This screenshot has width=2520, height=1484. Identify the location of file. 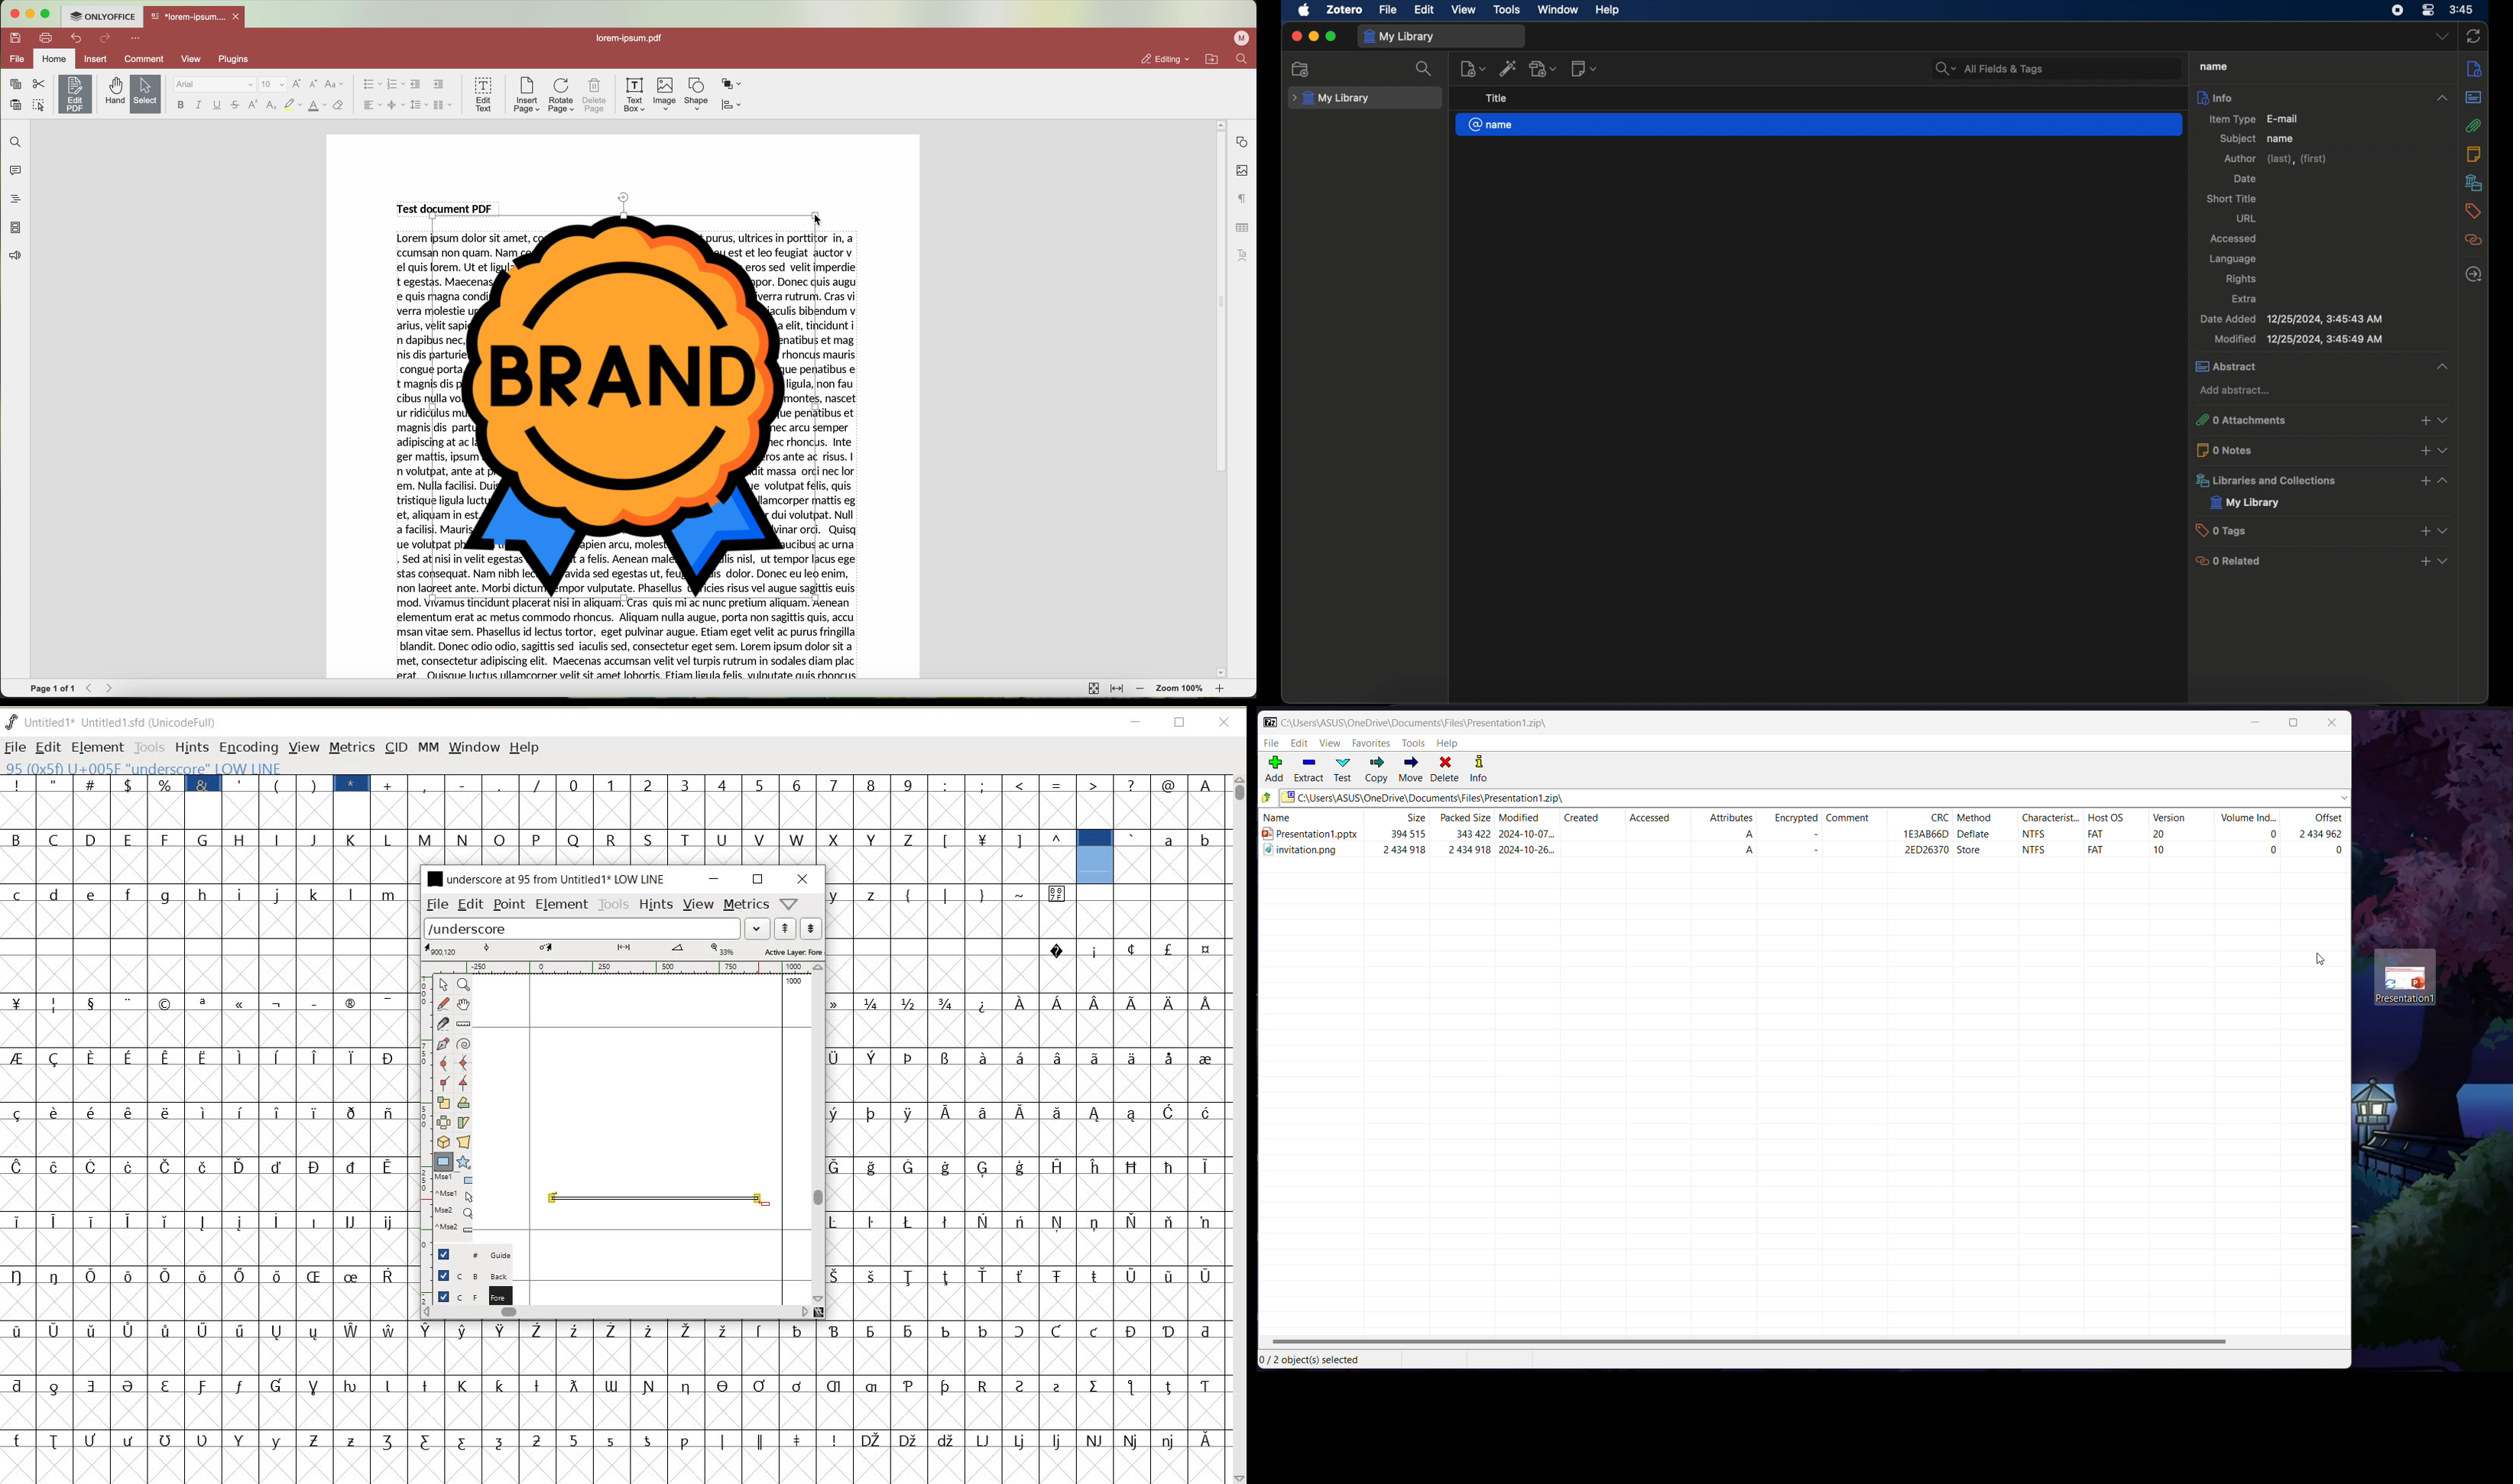
(1389, 10).